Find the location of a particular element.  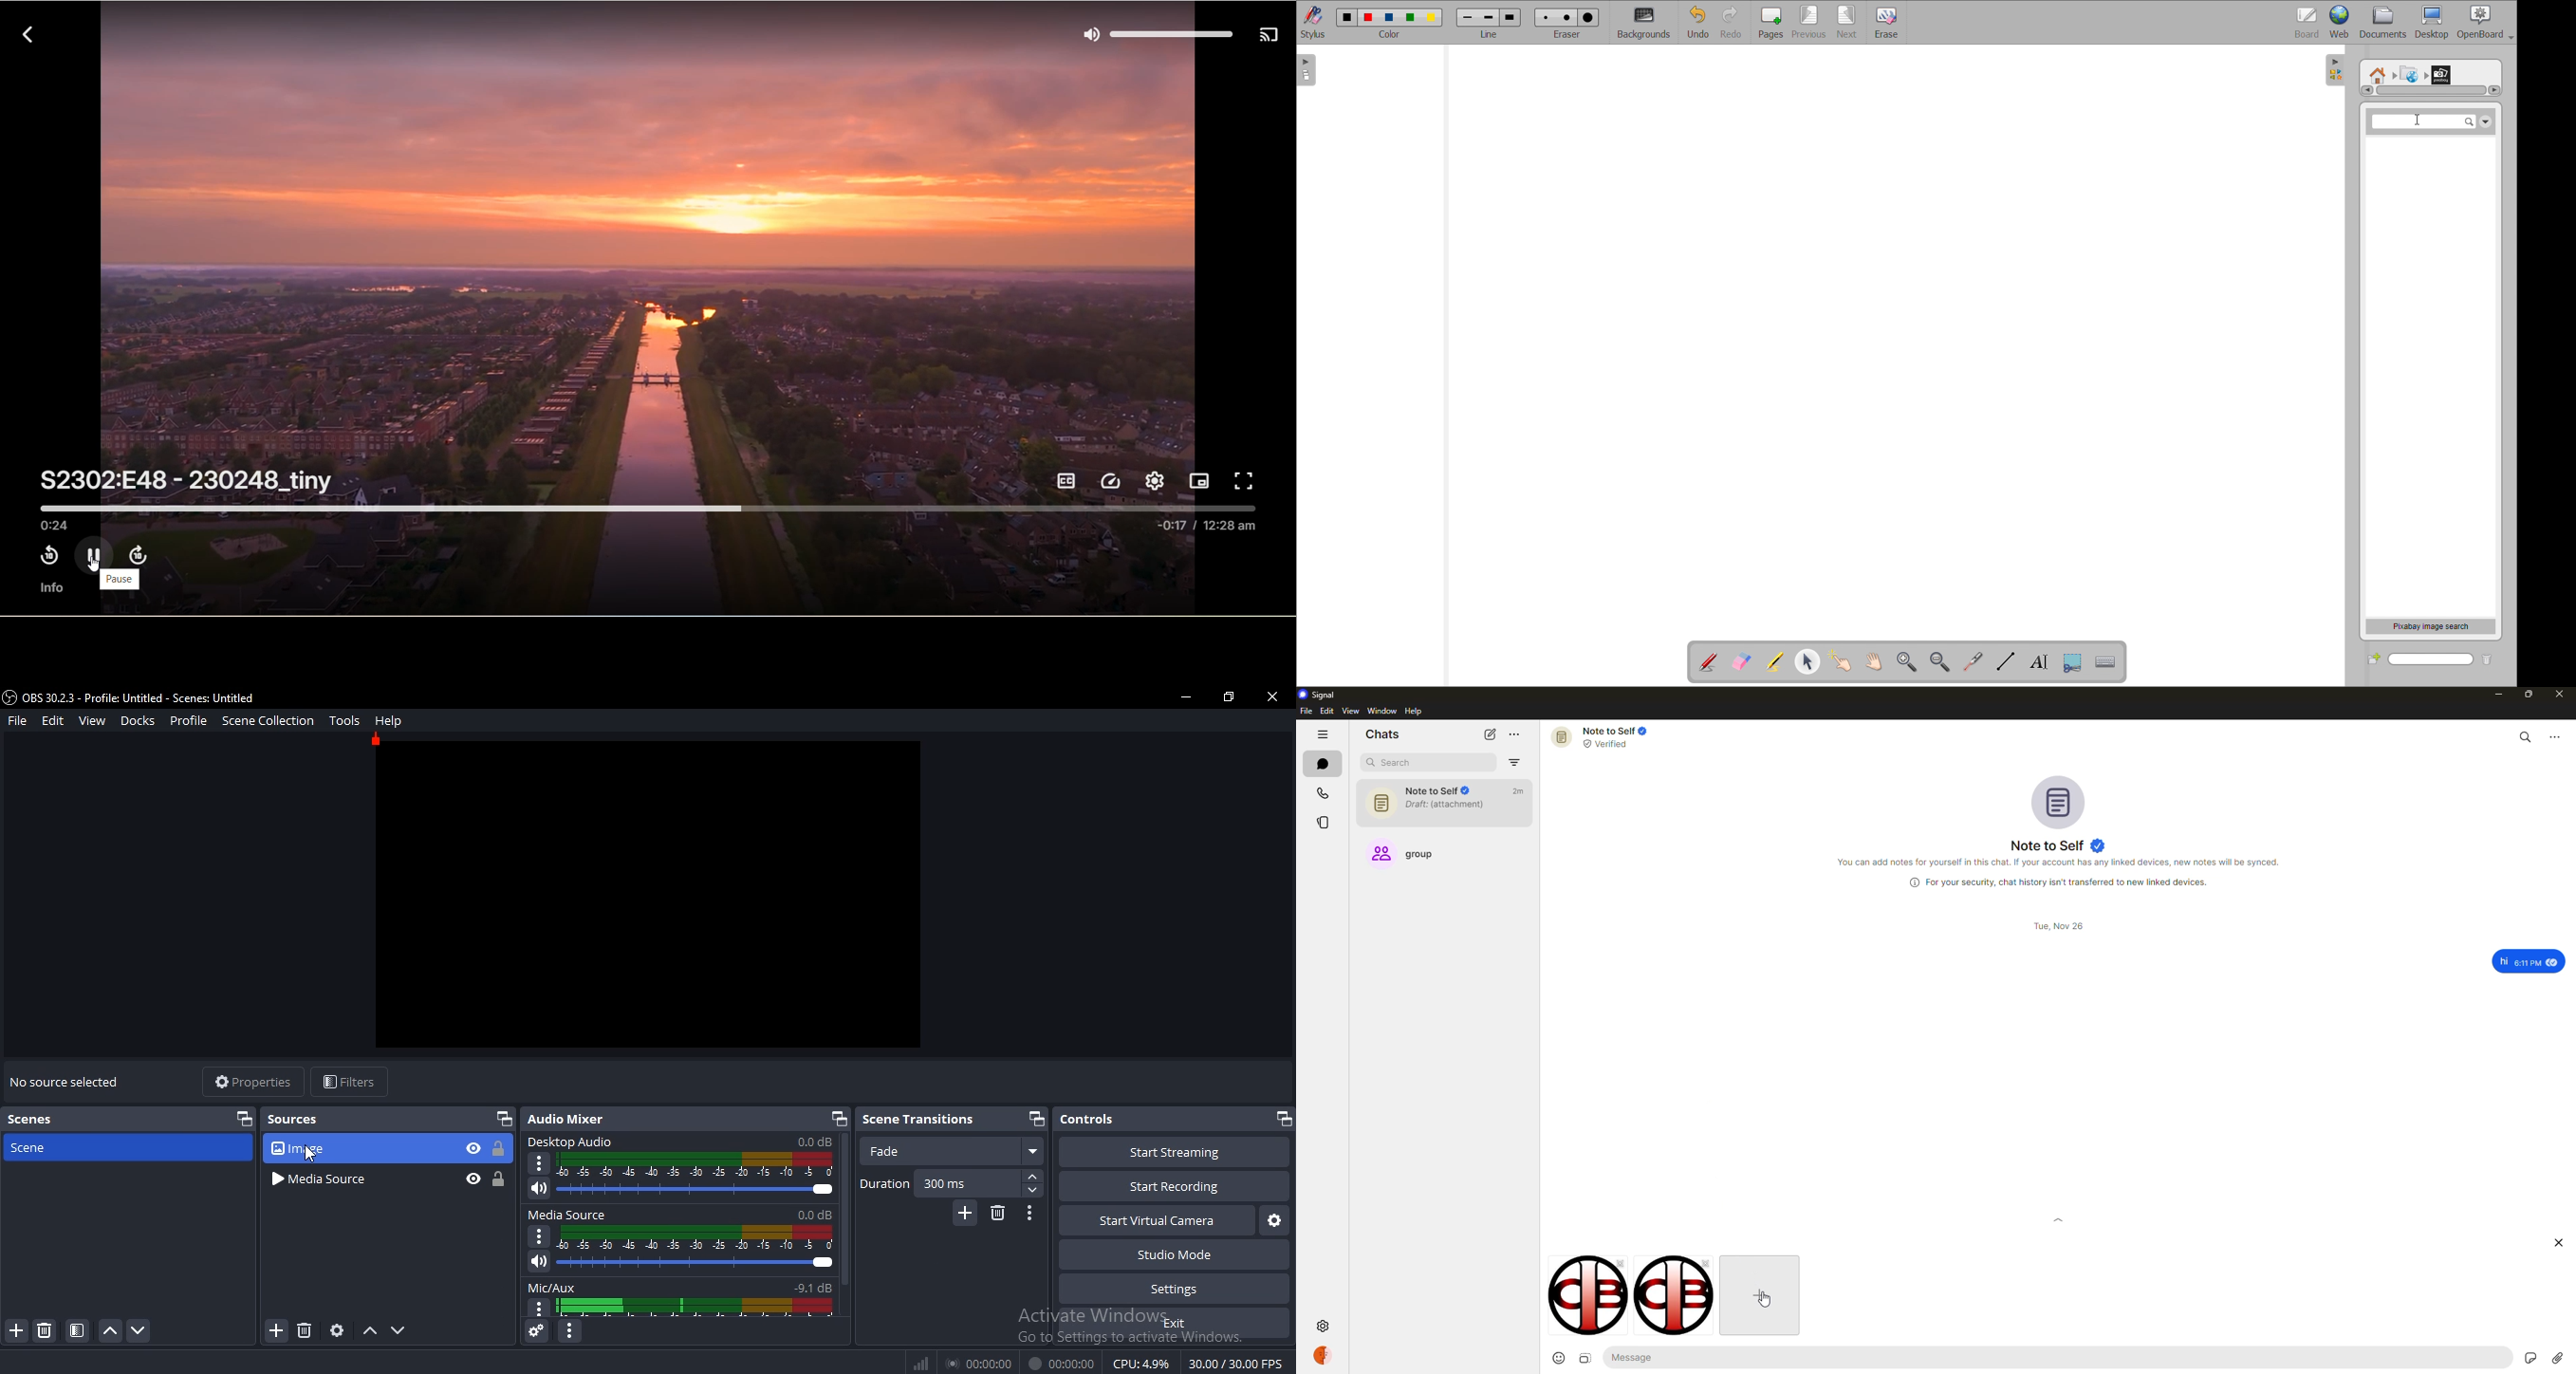

configure source settings is located at coordinates (336, 1330).